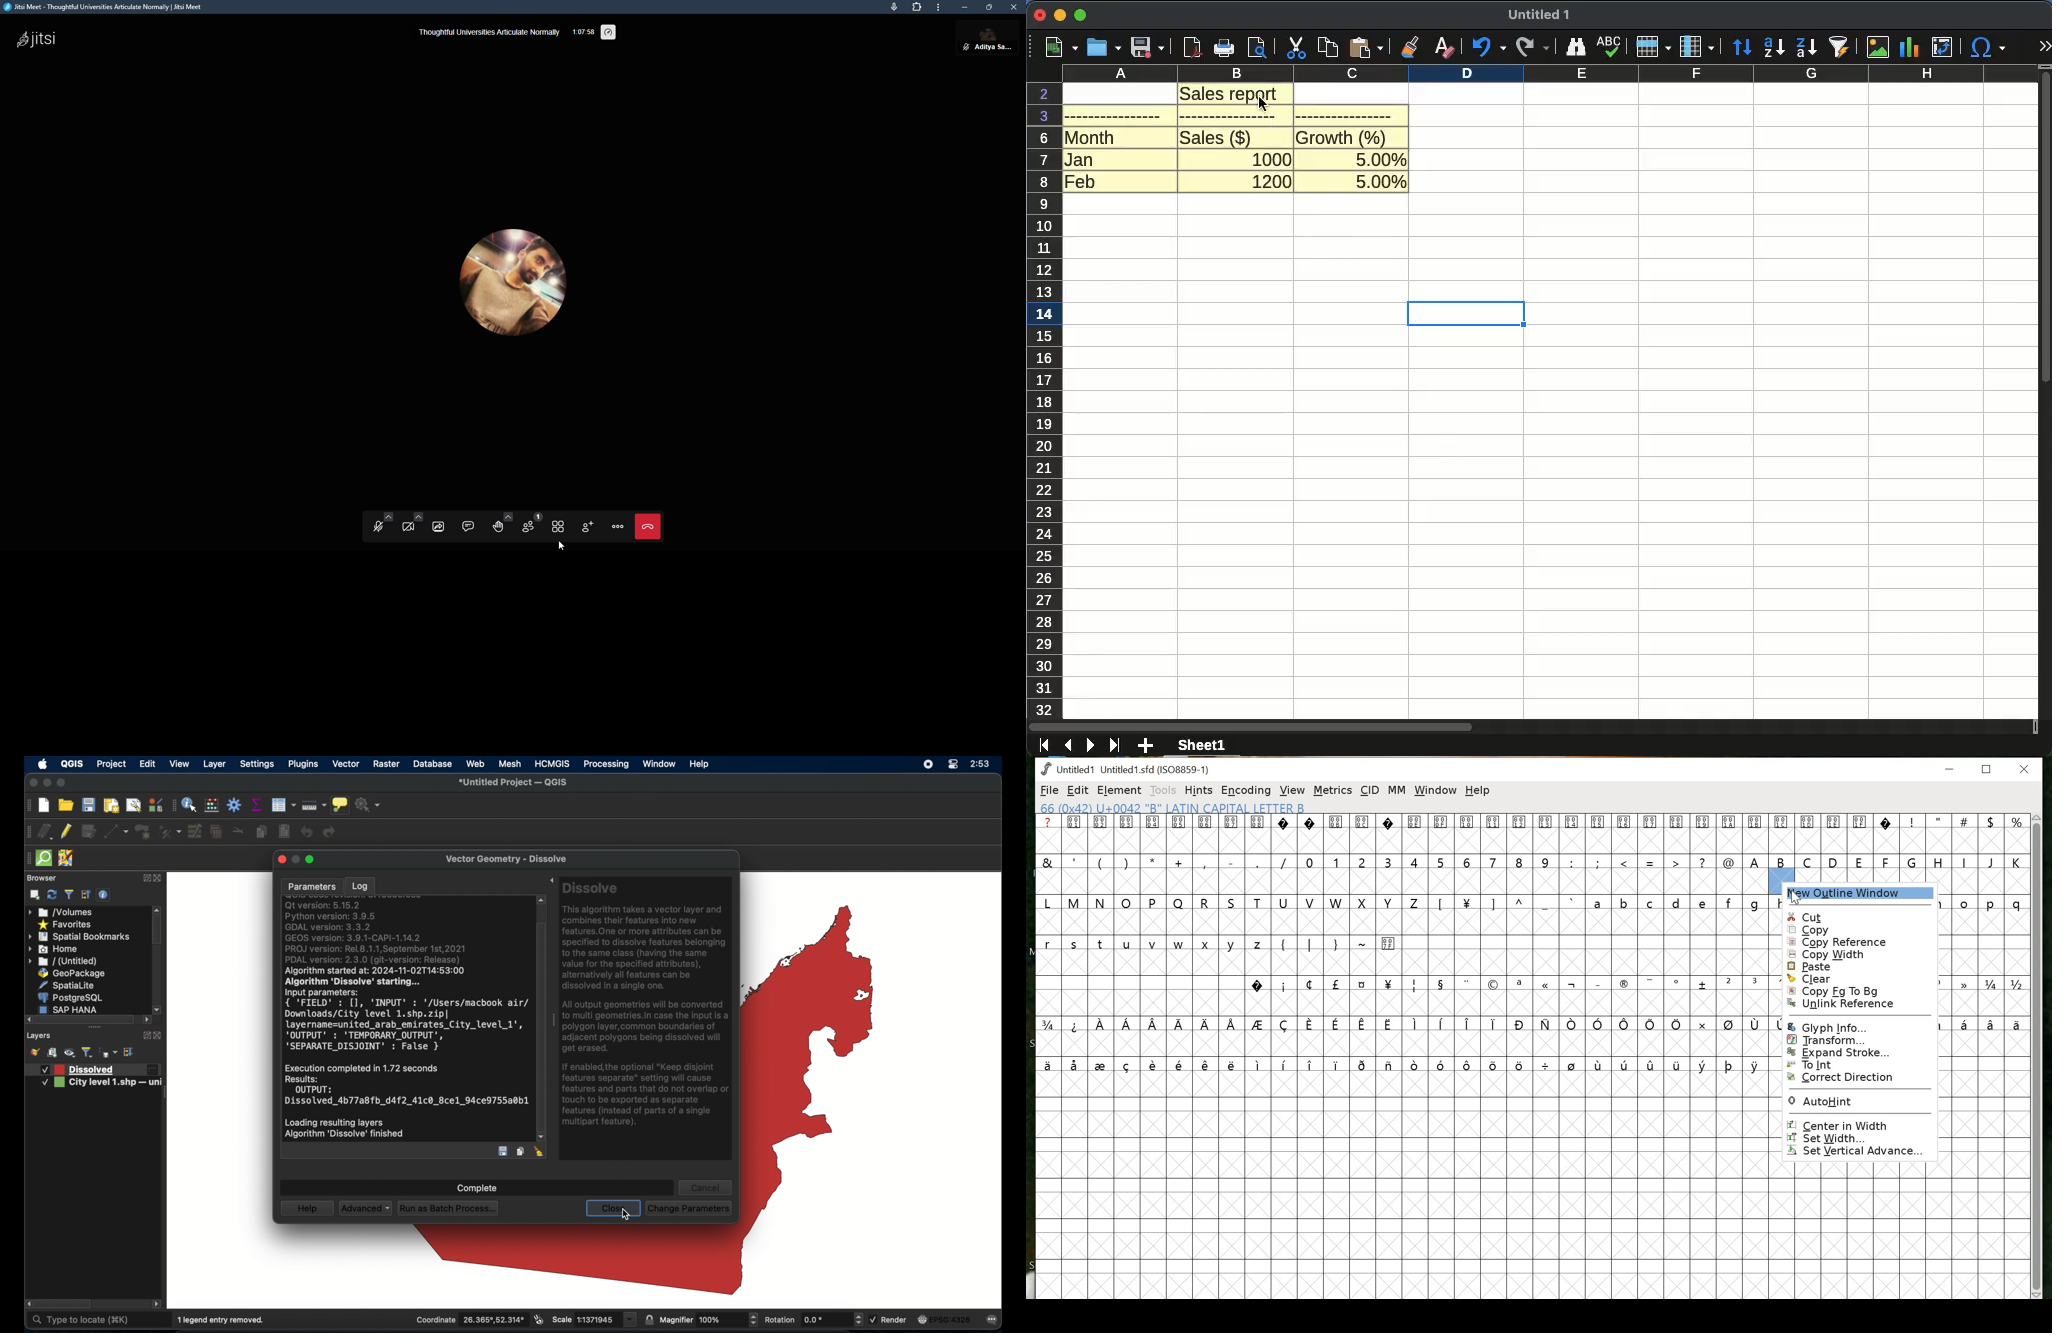 This screenshot has height=1344, width=2072. I want to click on sheet 1, so click(1202, 745).